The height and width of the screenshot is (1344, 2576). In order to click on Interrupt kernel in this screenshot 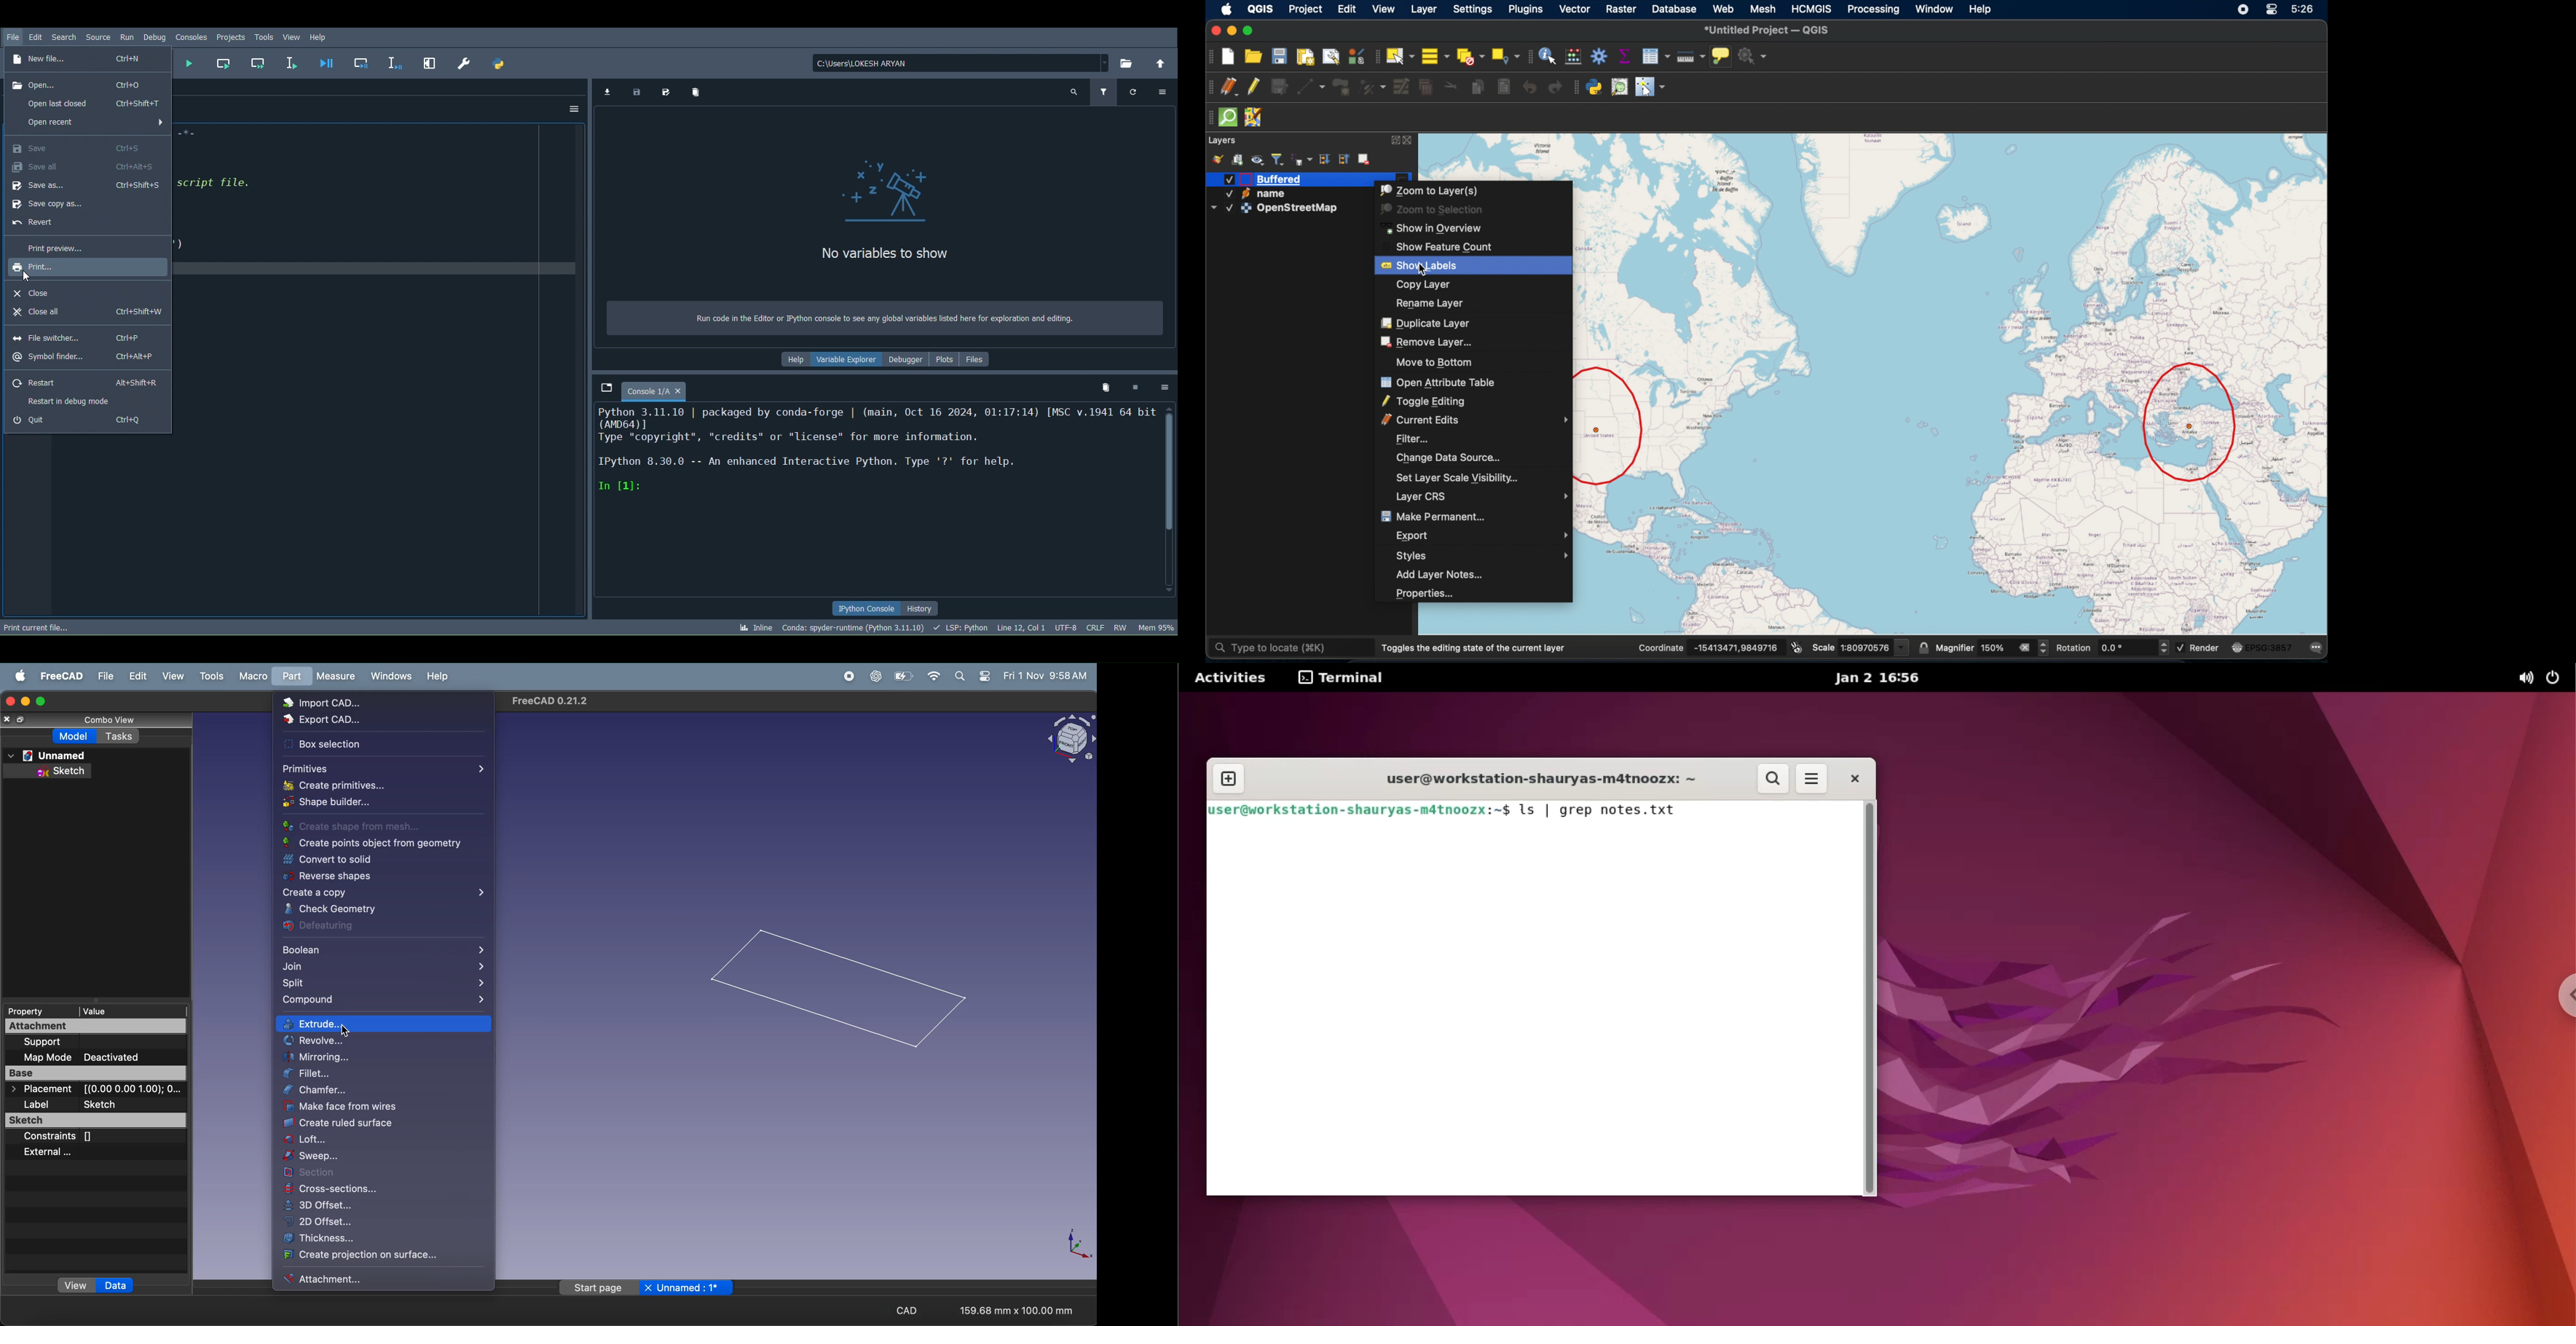, I will do `click(1137, 389)`.